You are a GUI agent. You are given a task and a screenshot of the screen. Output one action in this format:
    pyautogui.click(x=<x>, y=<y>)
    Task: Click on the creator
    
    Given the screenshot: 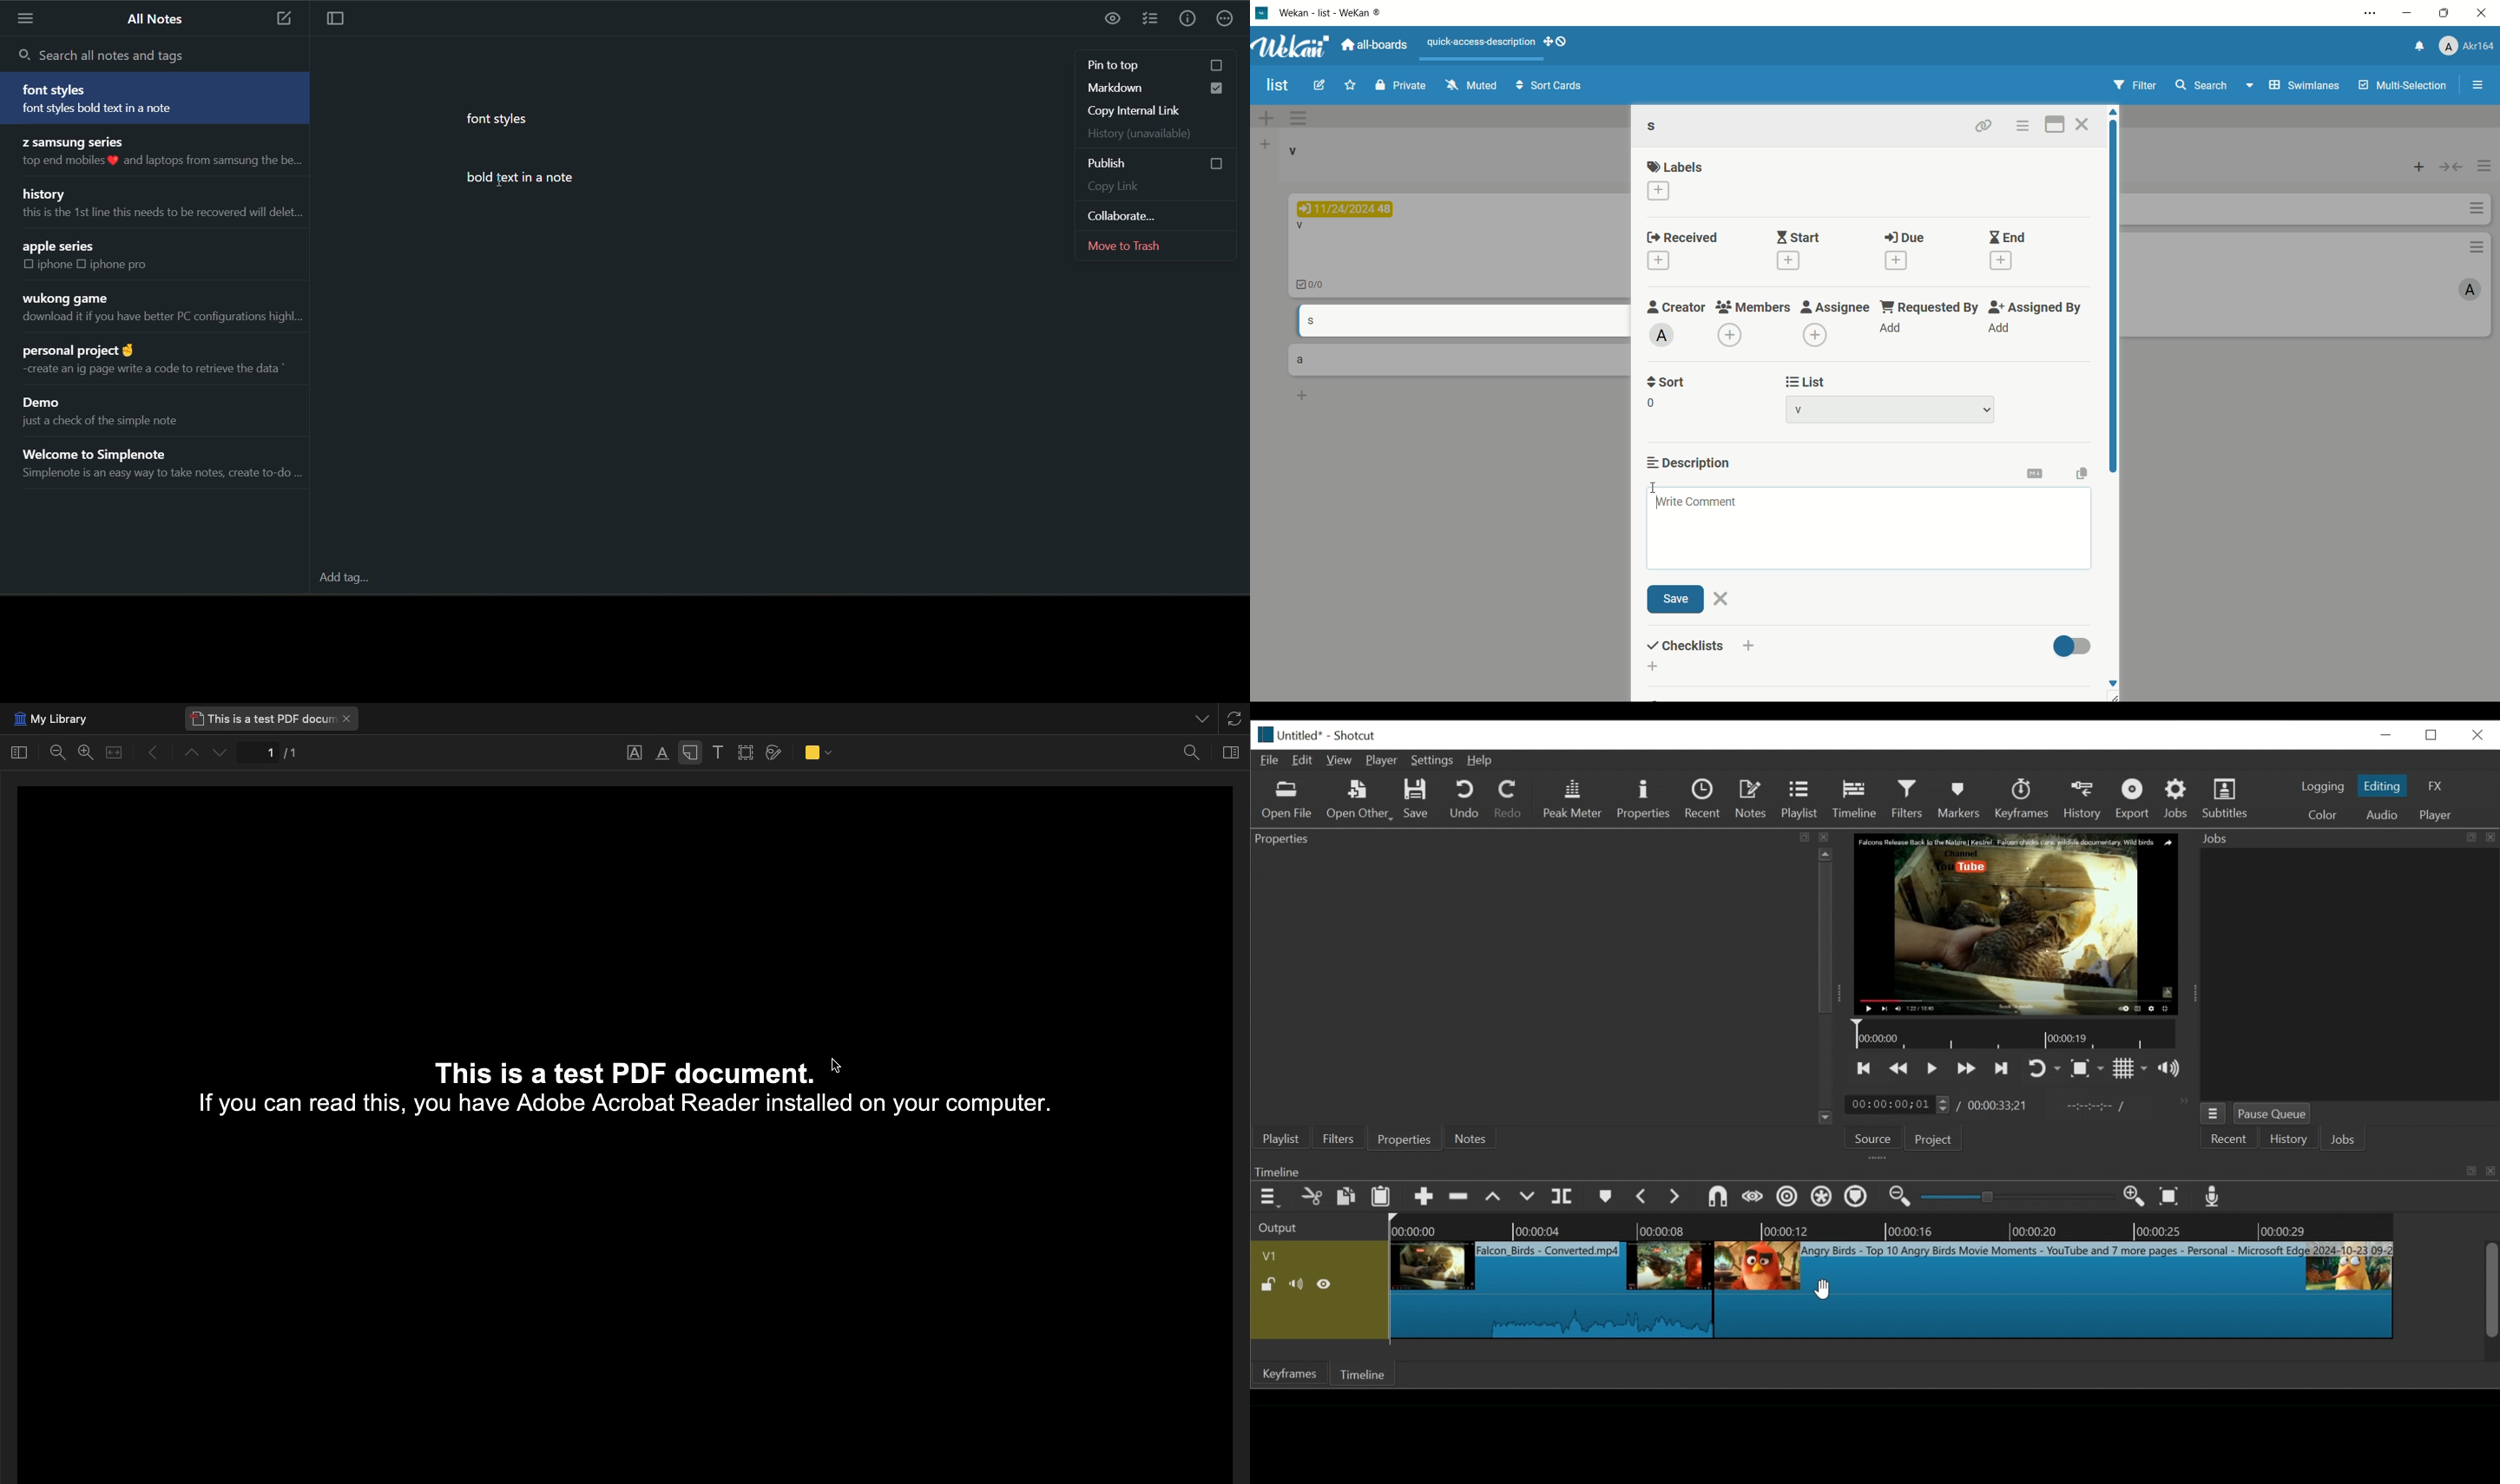 What is the action you would take?
    pyautogui.click(x=1676, y=307)
    